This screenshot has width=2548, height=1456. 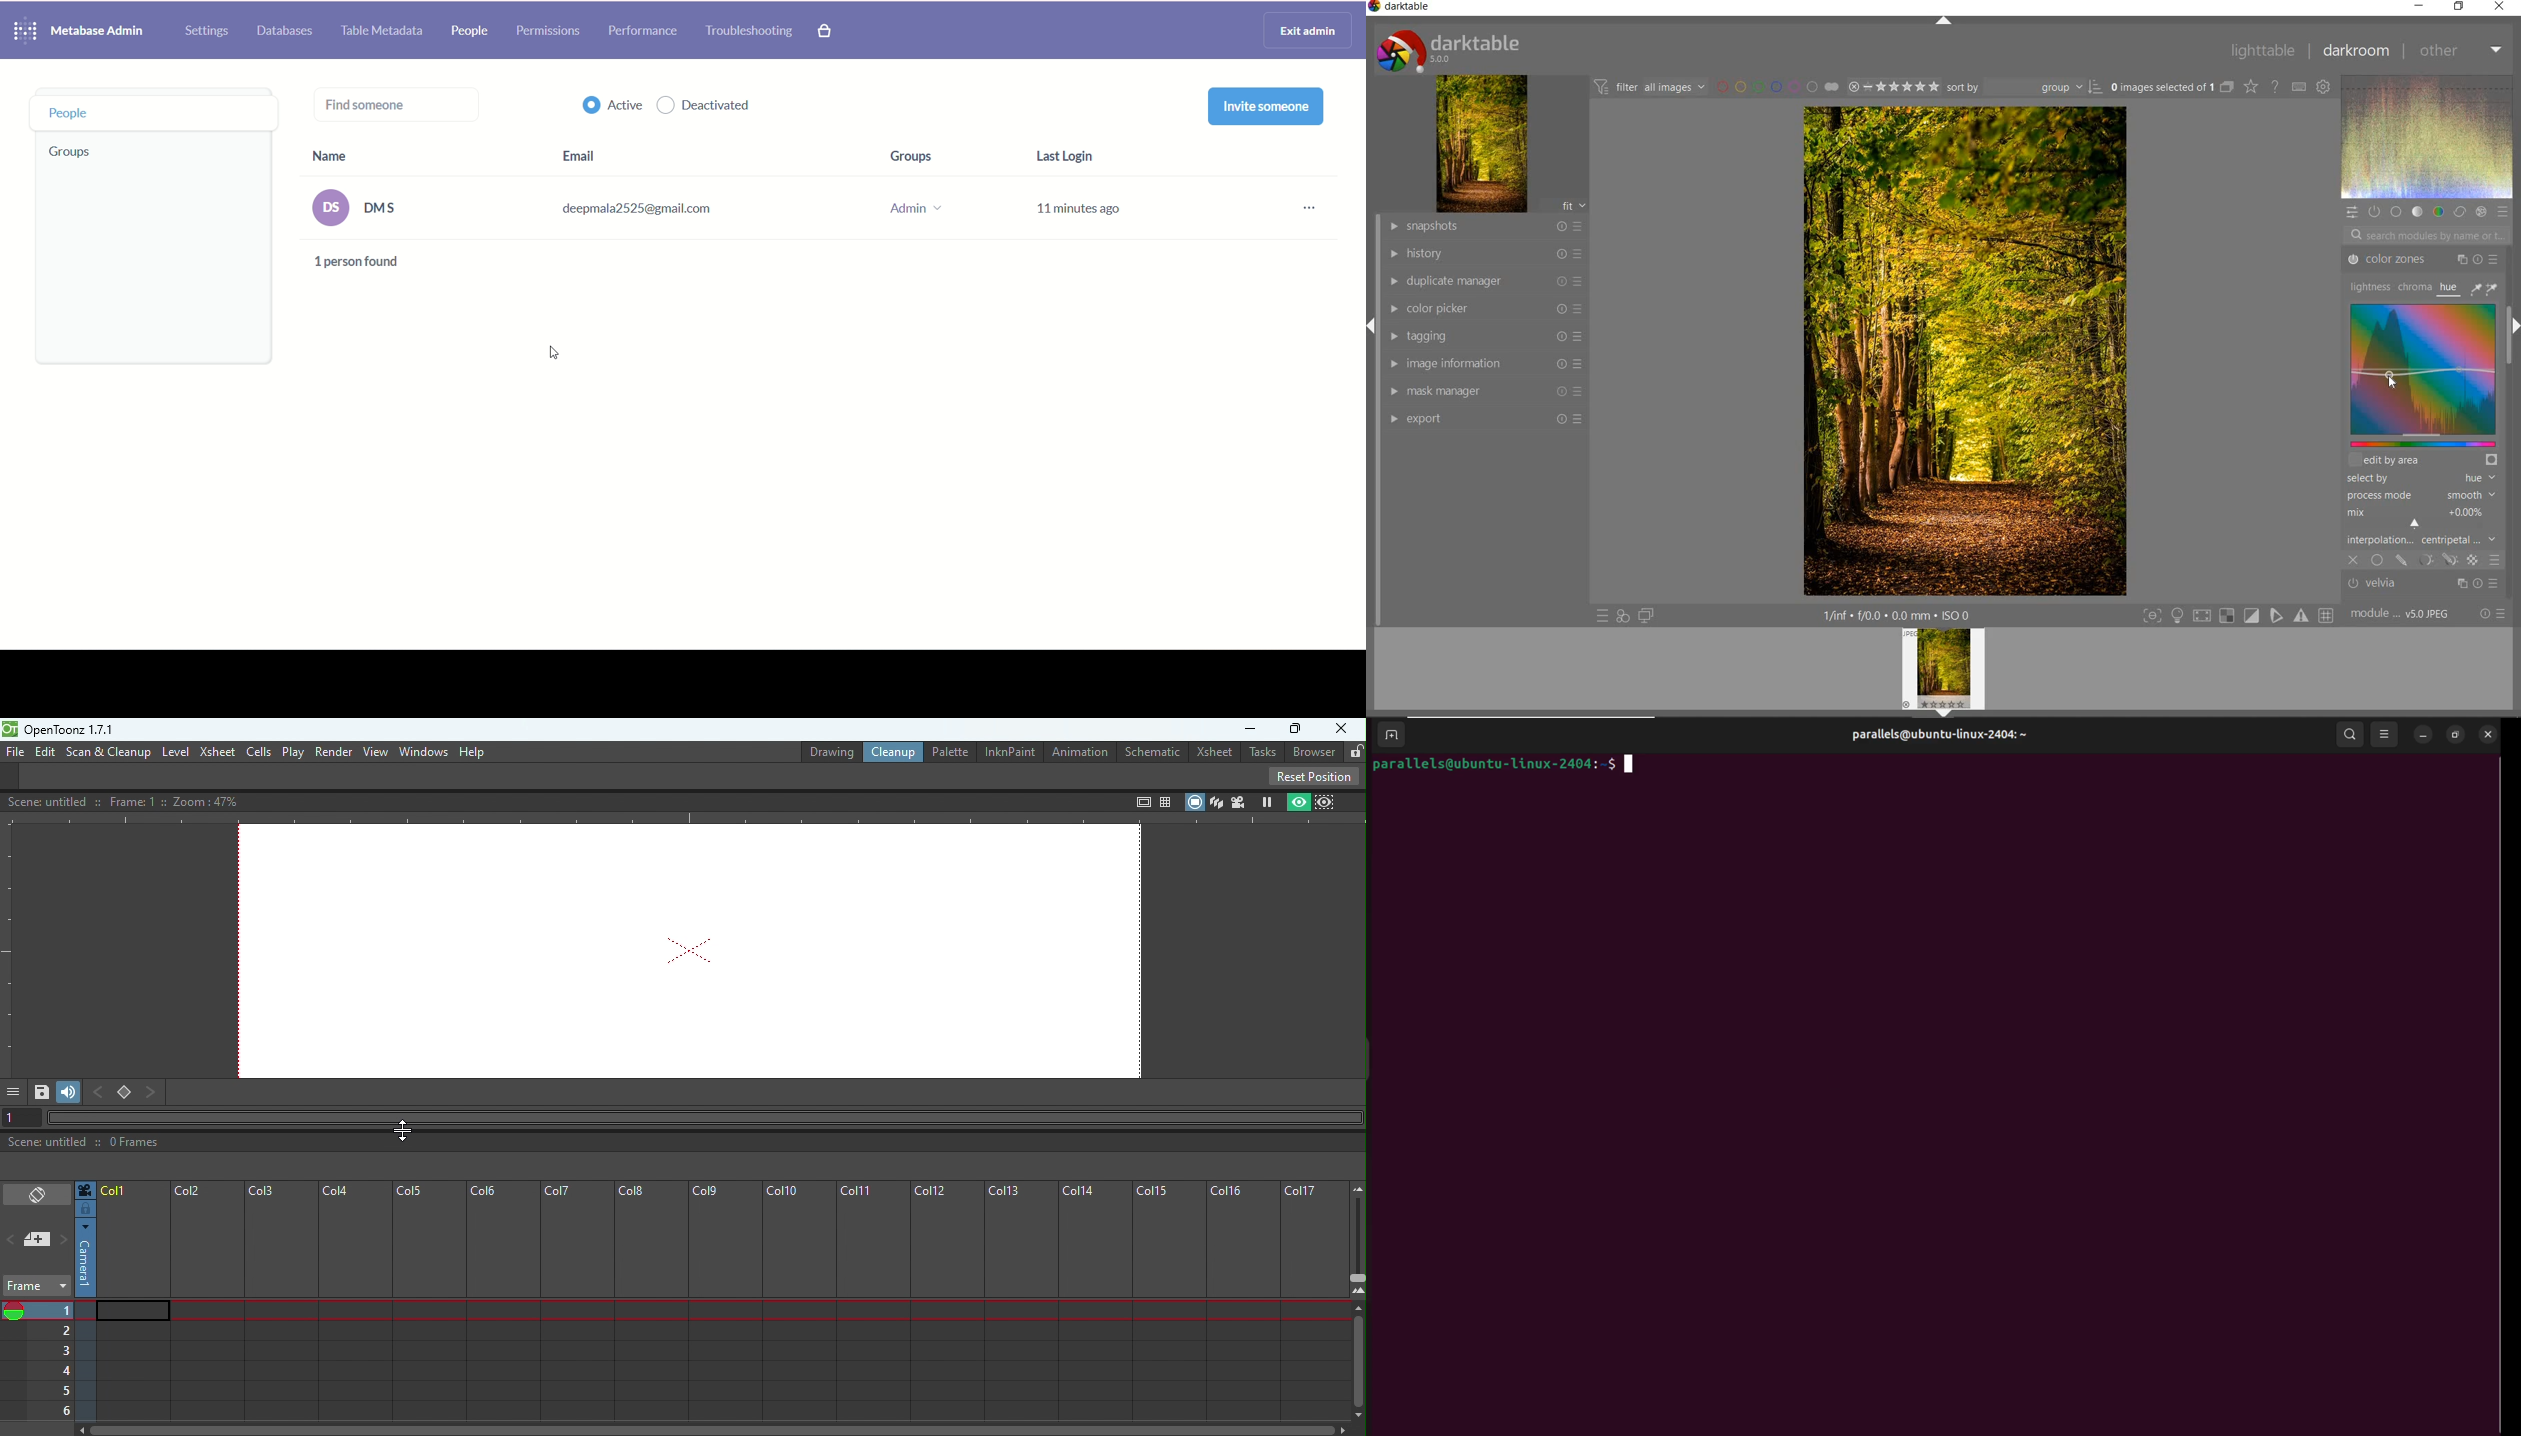 What do you see at coordinates (176, 751) in the screenshot?
I see `Level` at bounding box center [176, 751].